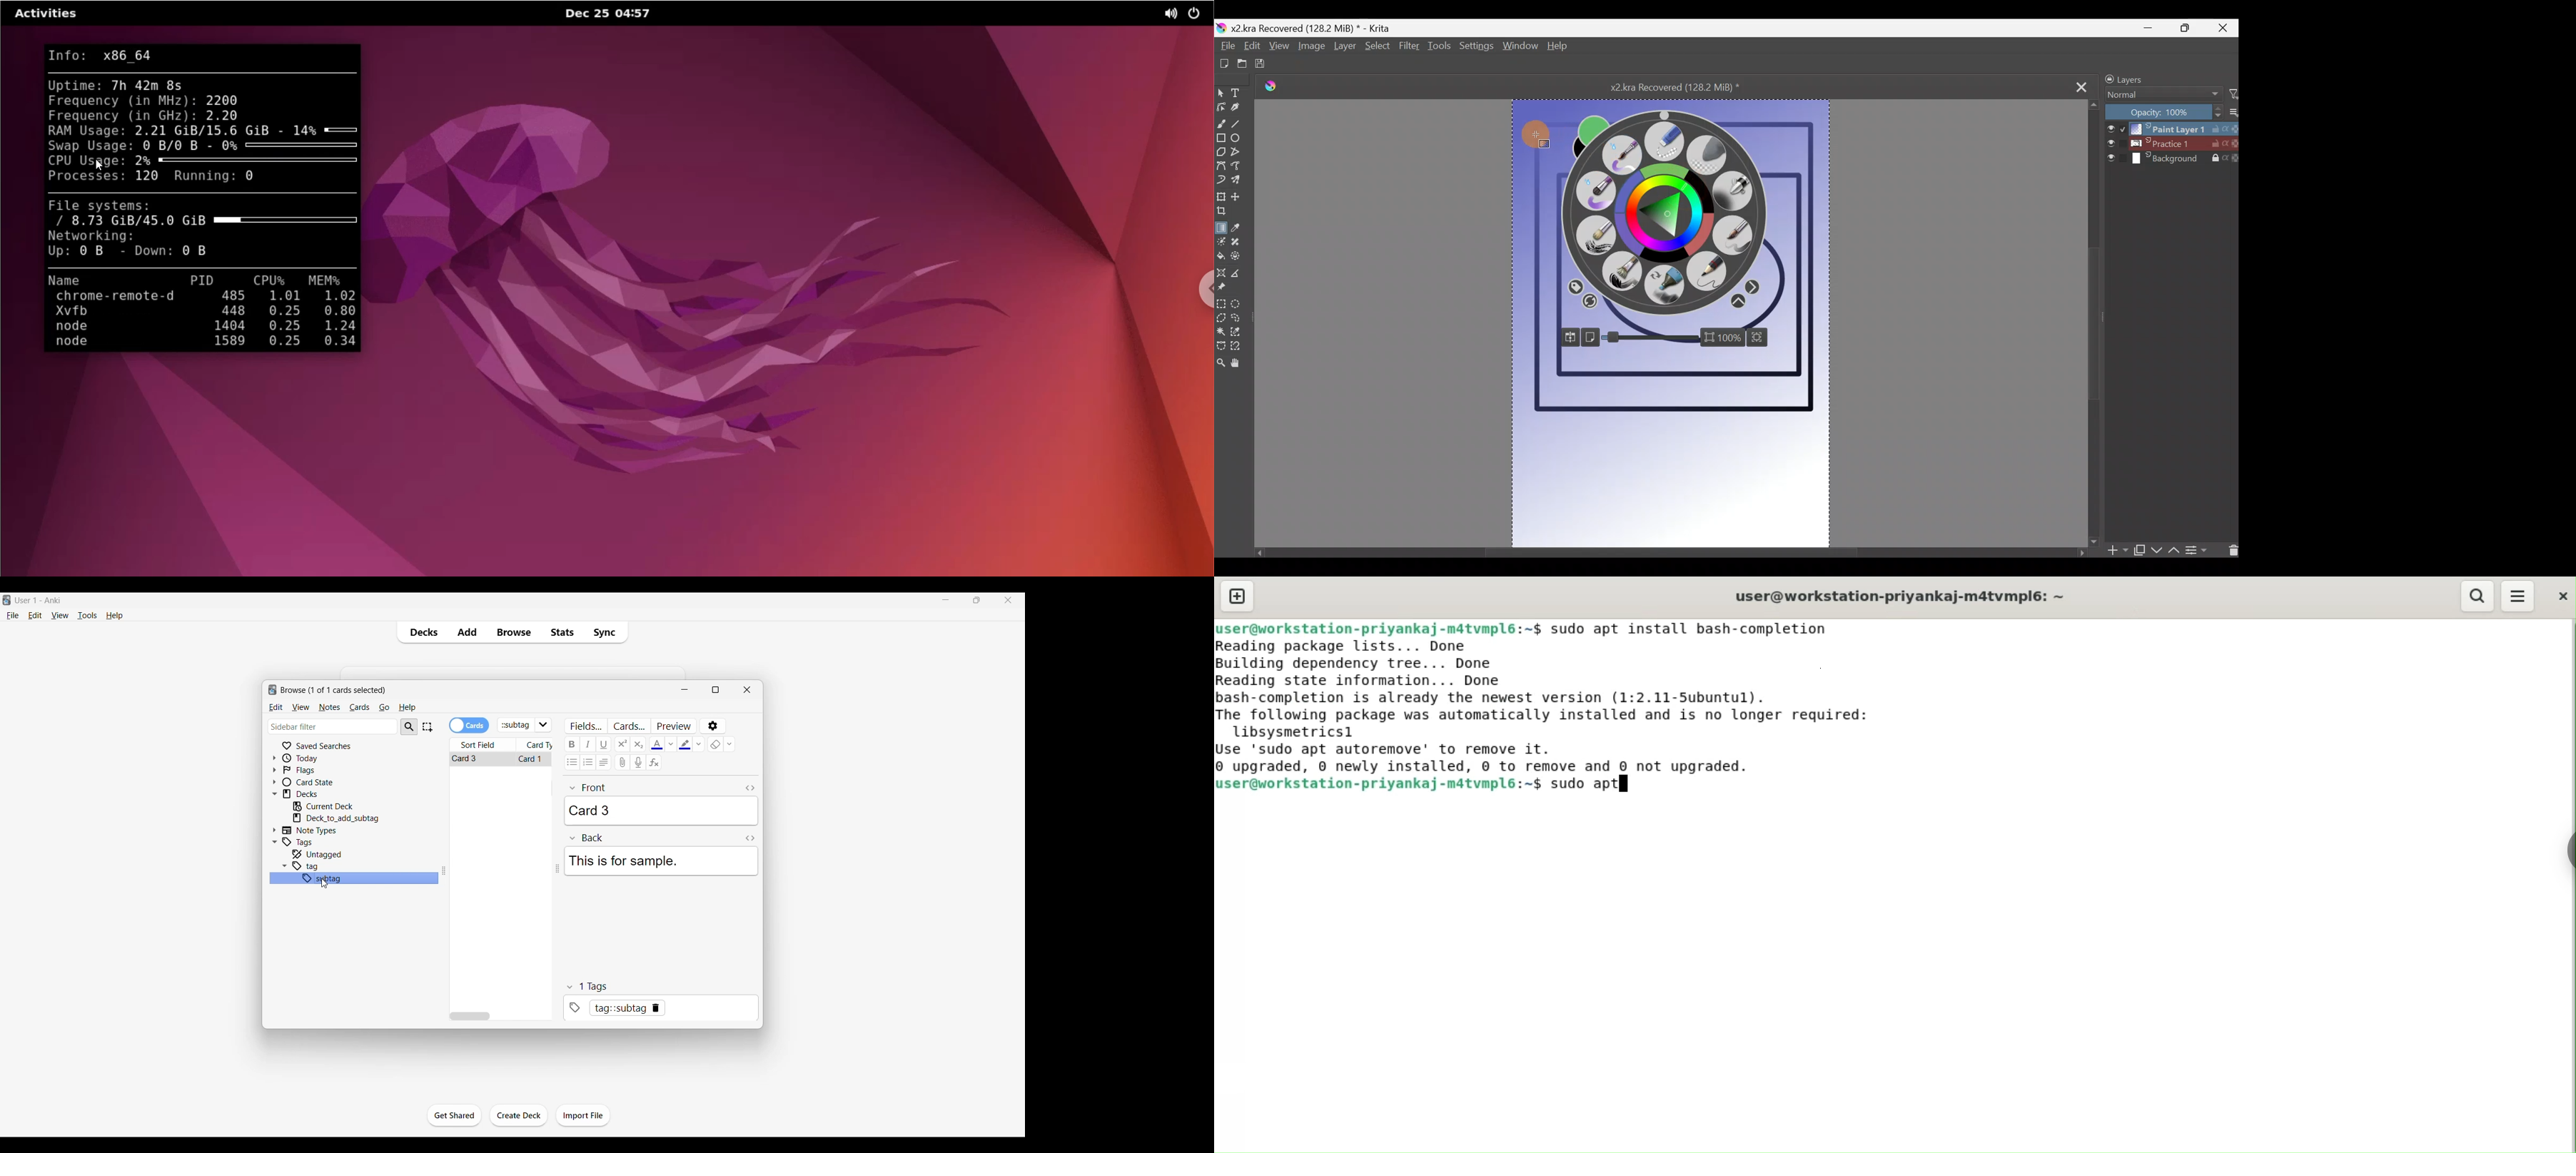 Image resolution: width=2576 pixels, height=1176 pixels. What do you see at coordinates (657, 745) in the screenshot?
I see `Selected text color` at bounding box center [657, 745].